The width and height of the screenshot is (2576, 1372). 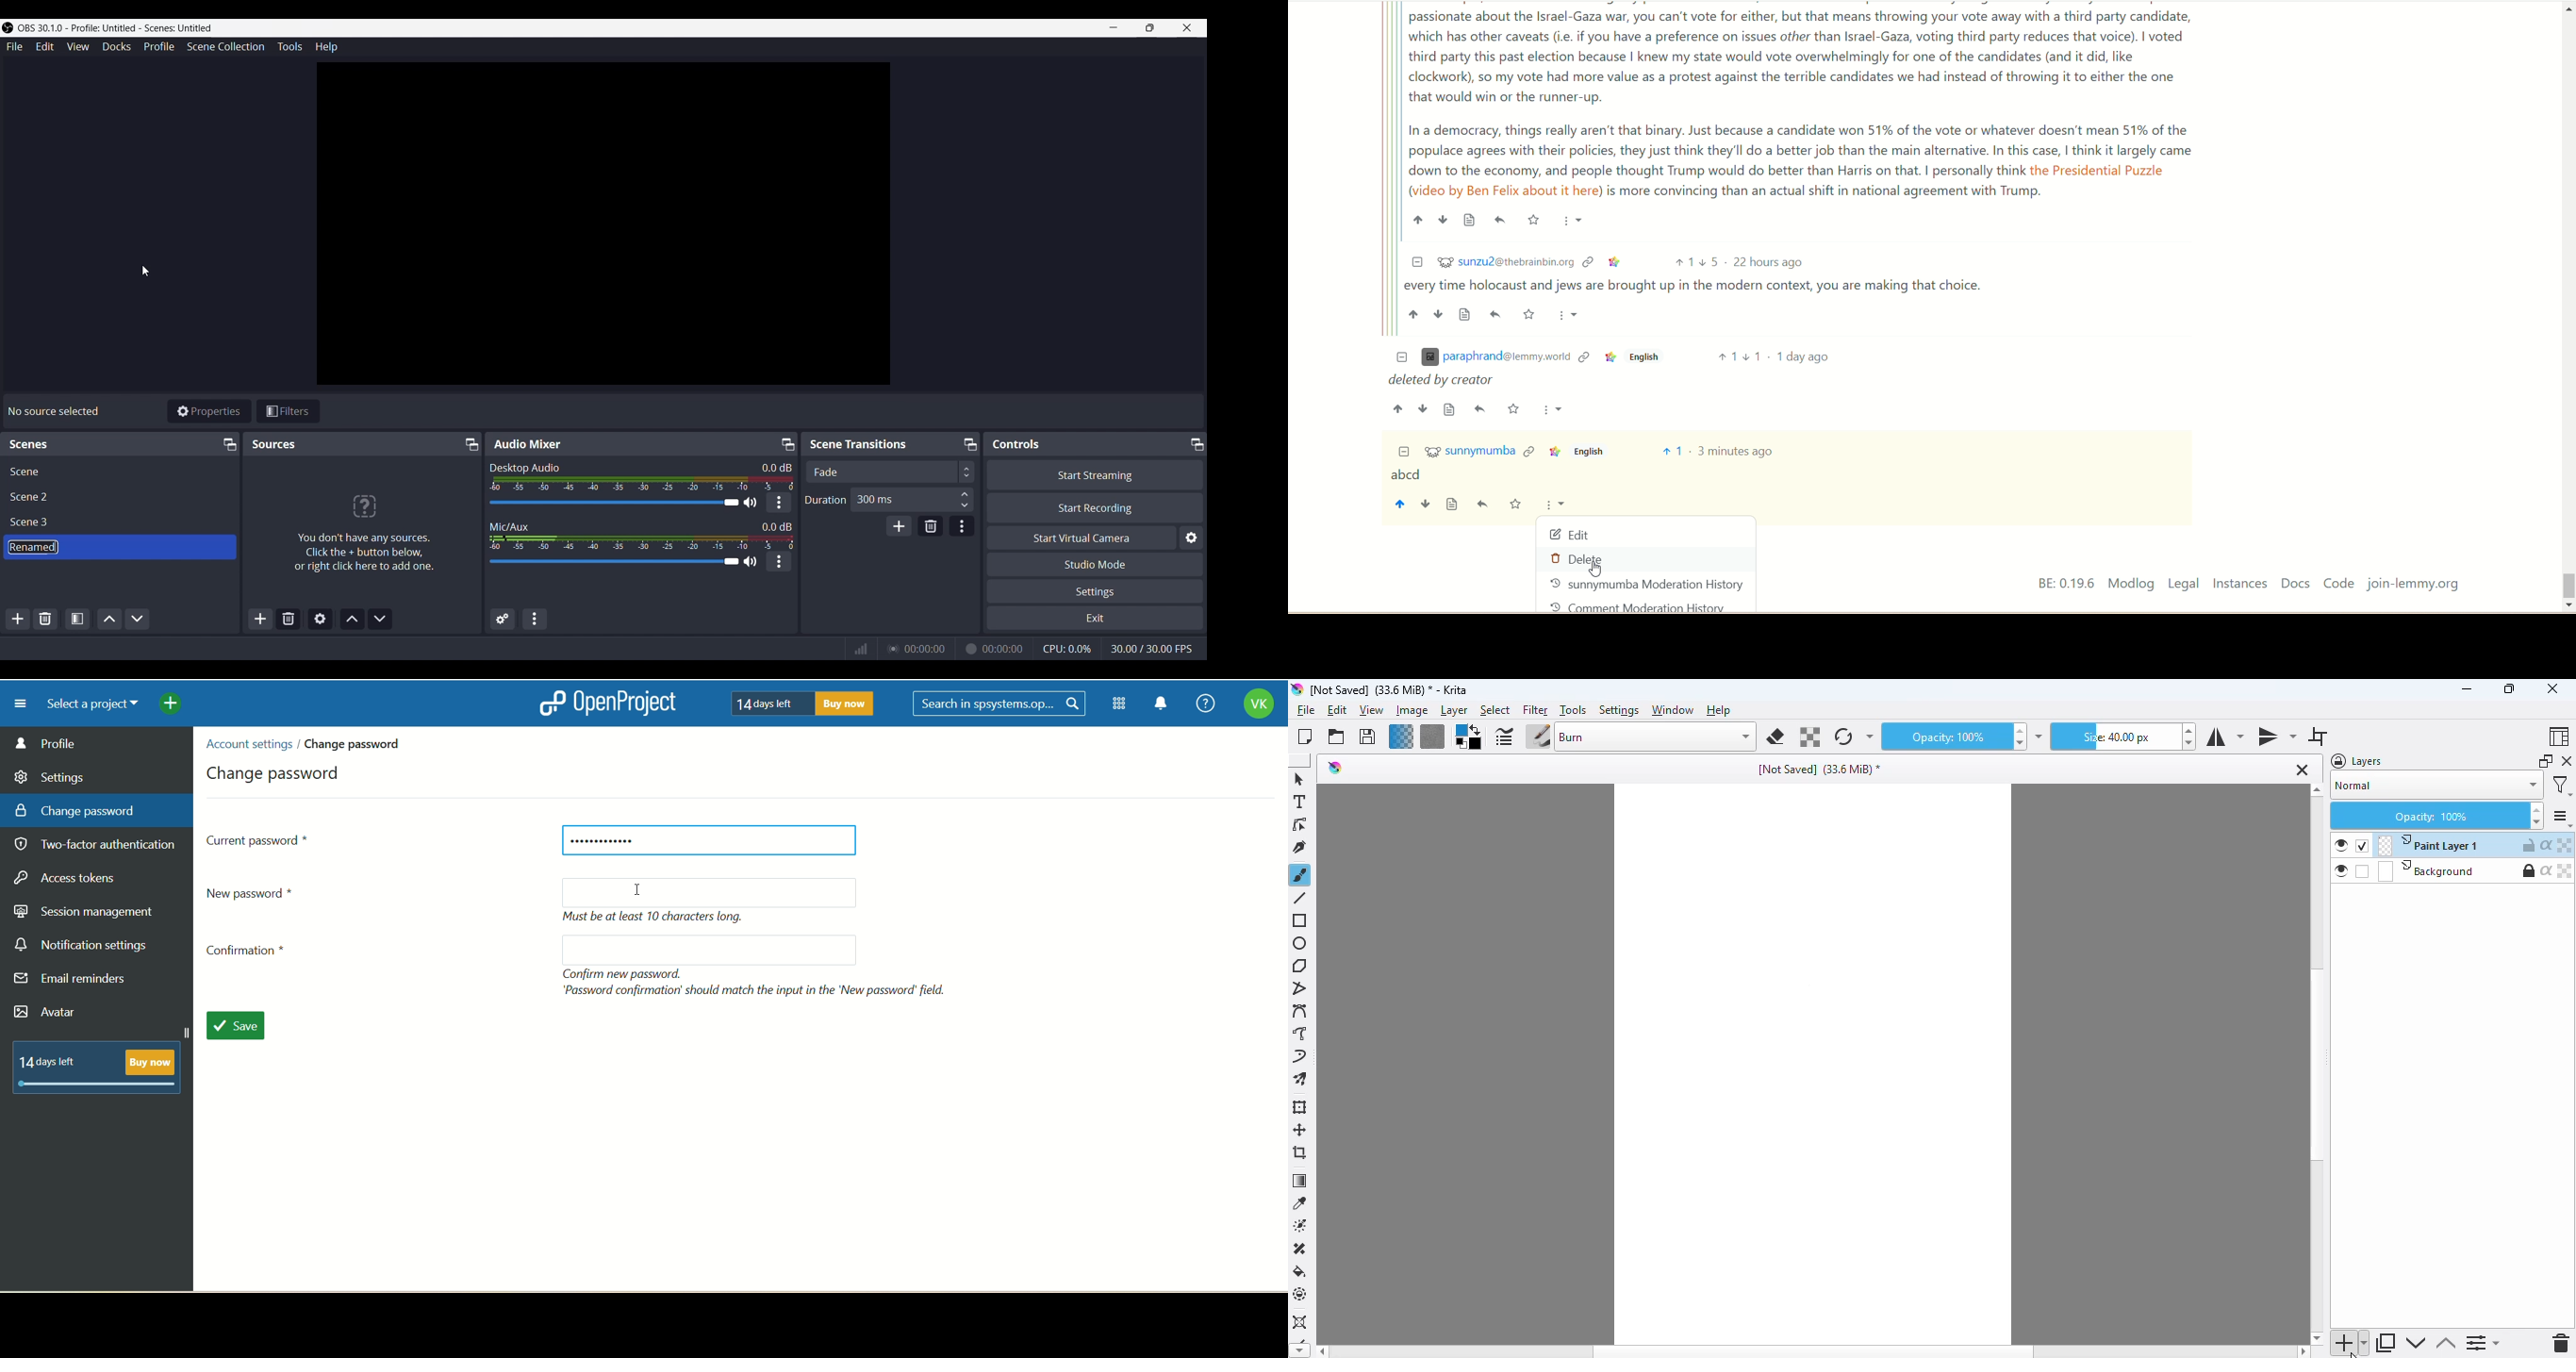 What do you see at coordinates (788, 444) in the screenshot?
I see ` Undock/Pop-out icon` at bounding box center [788, 444].